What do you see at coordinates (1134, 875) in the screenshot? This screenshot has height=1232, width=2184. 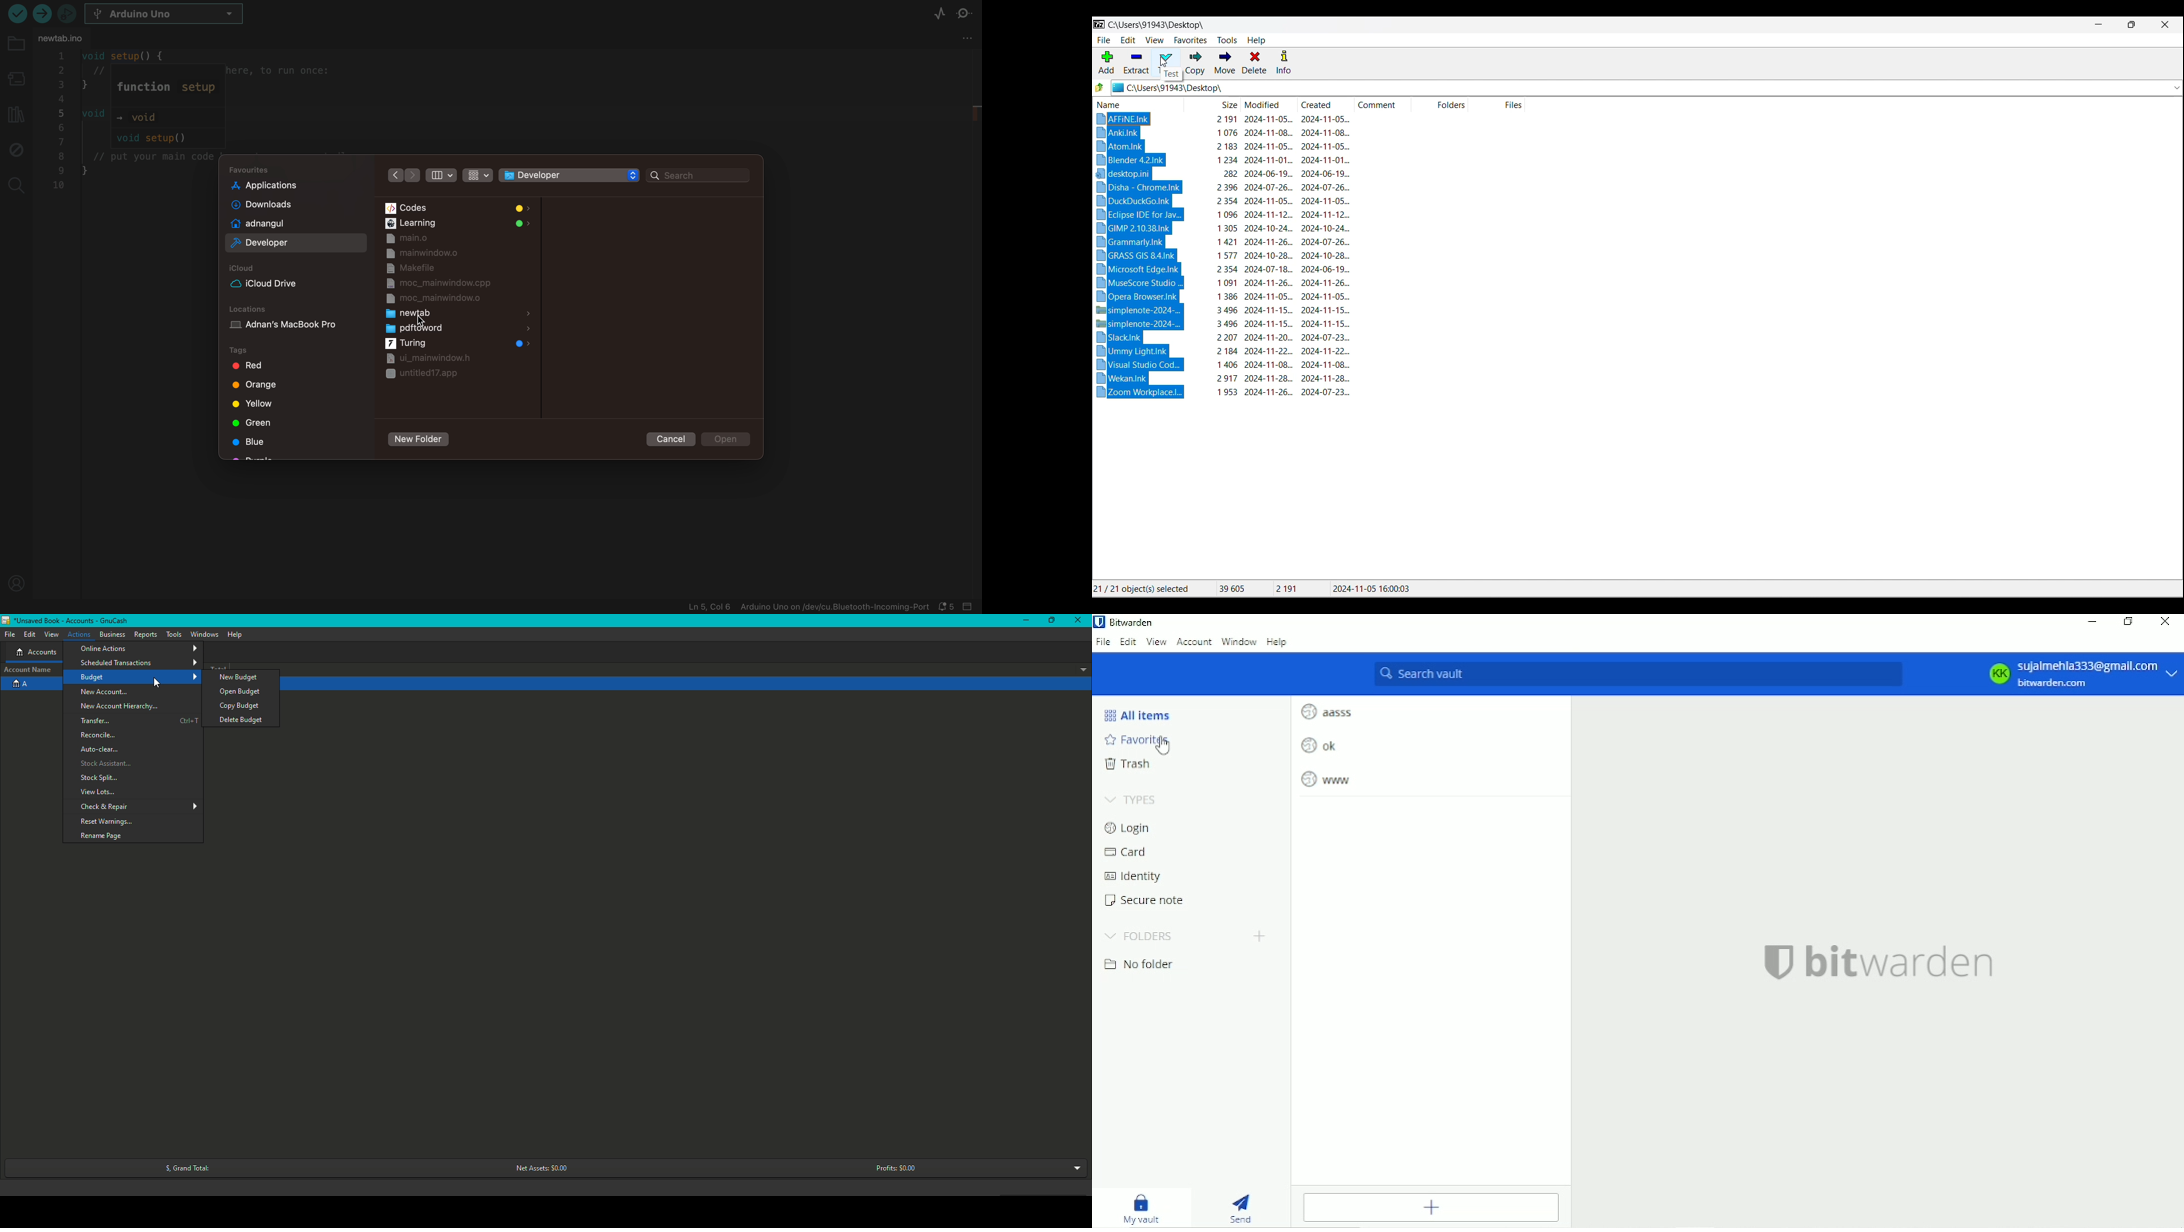 I see `Identity` at bounding box center [1134, 875].